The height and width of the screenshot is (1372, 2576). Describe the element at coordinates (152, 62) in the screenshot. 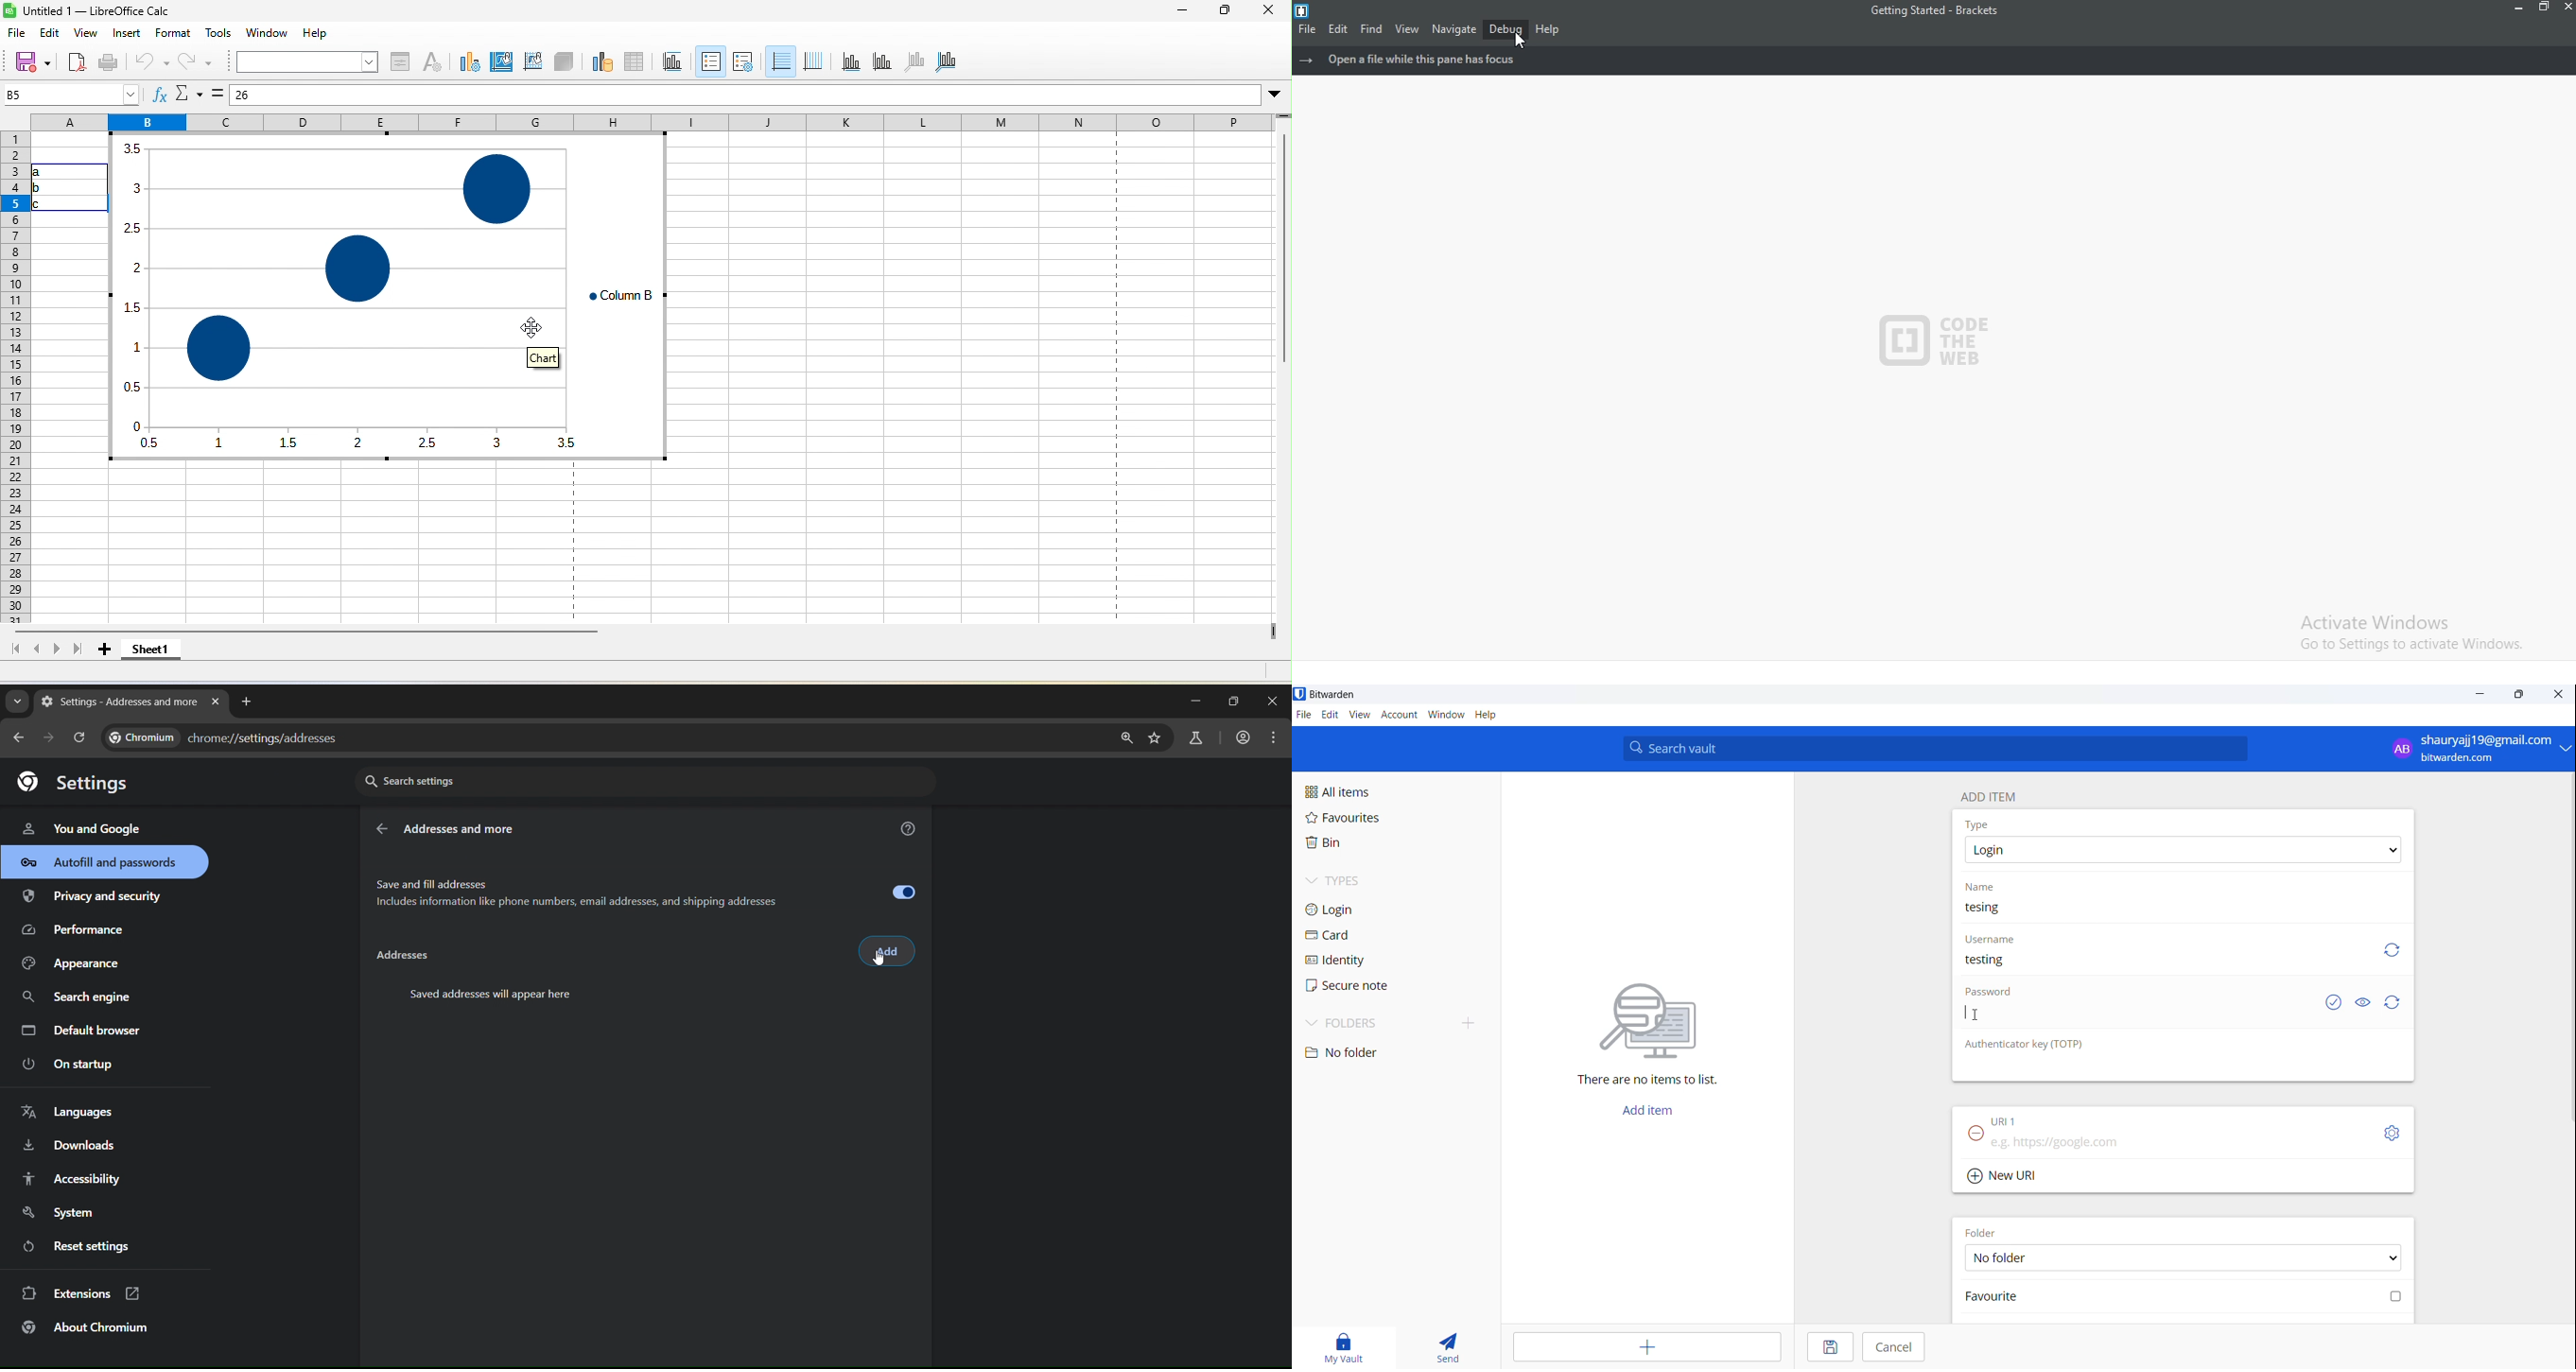

I see `undo` at that location.